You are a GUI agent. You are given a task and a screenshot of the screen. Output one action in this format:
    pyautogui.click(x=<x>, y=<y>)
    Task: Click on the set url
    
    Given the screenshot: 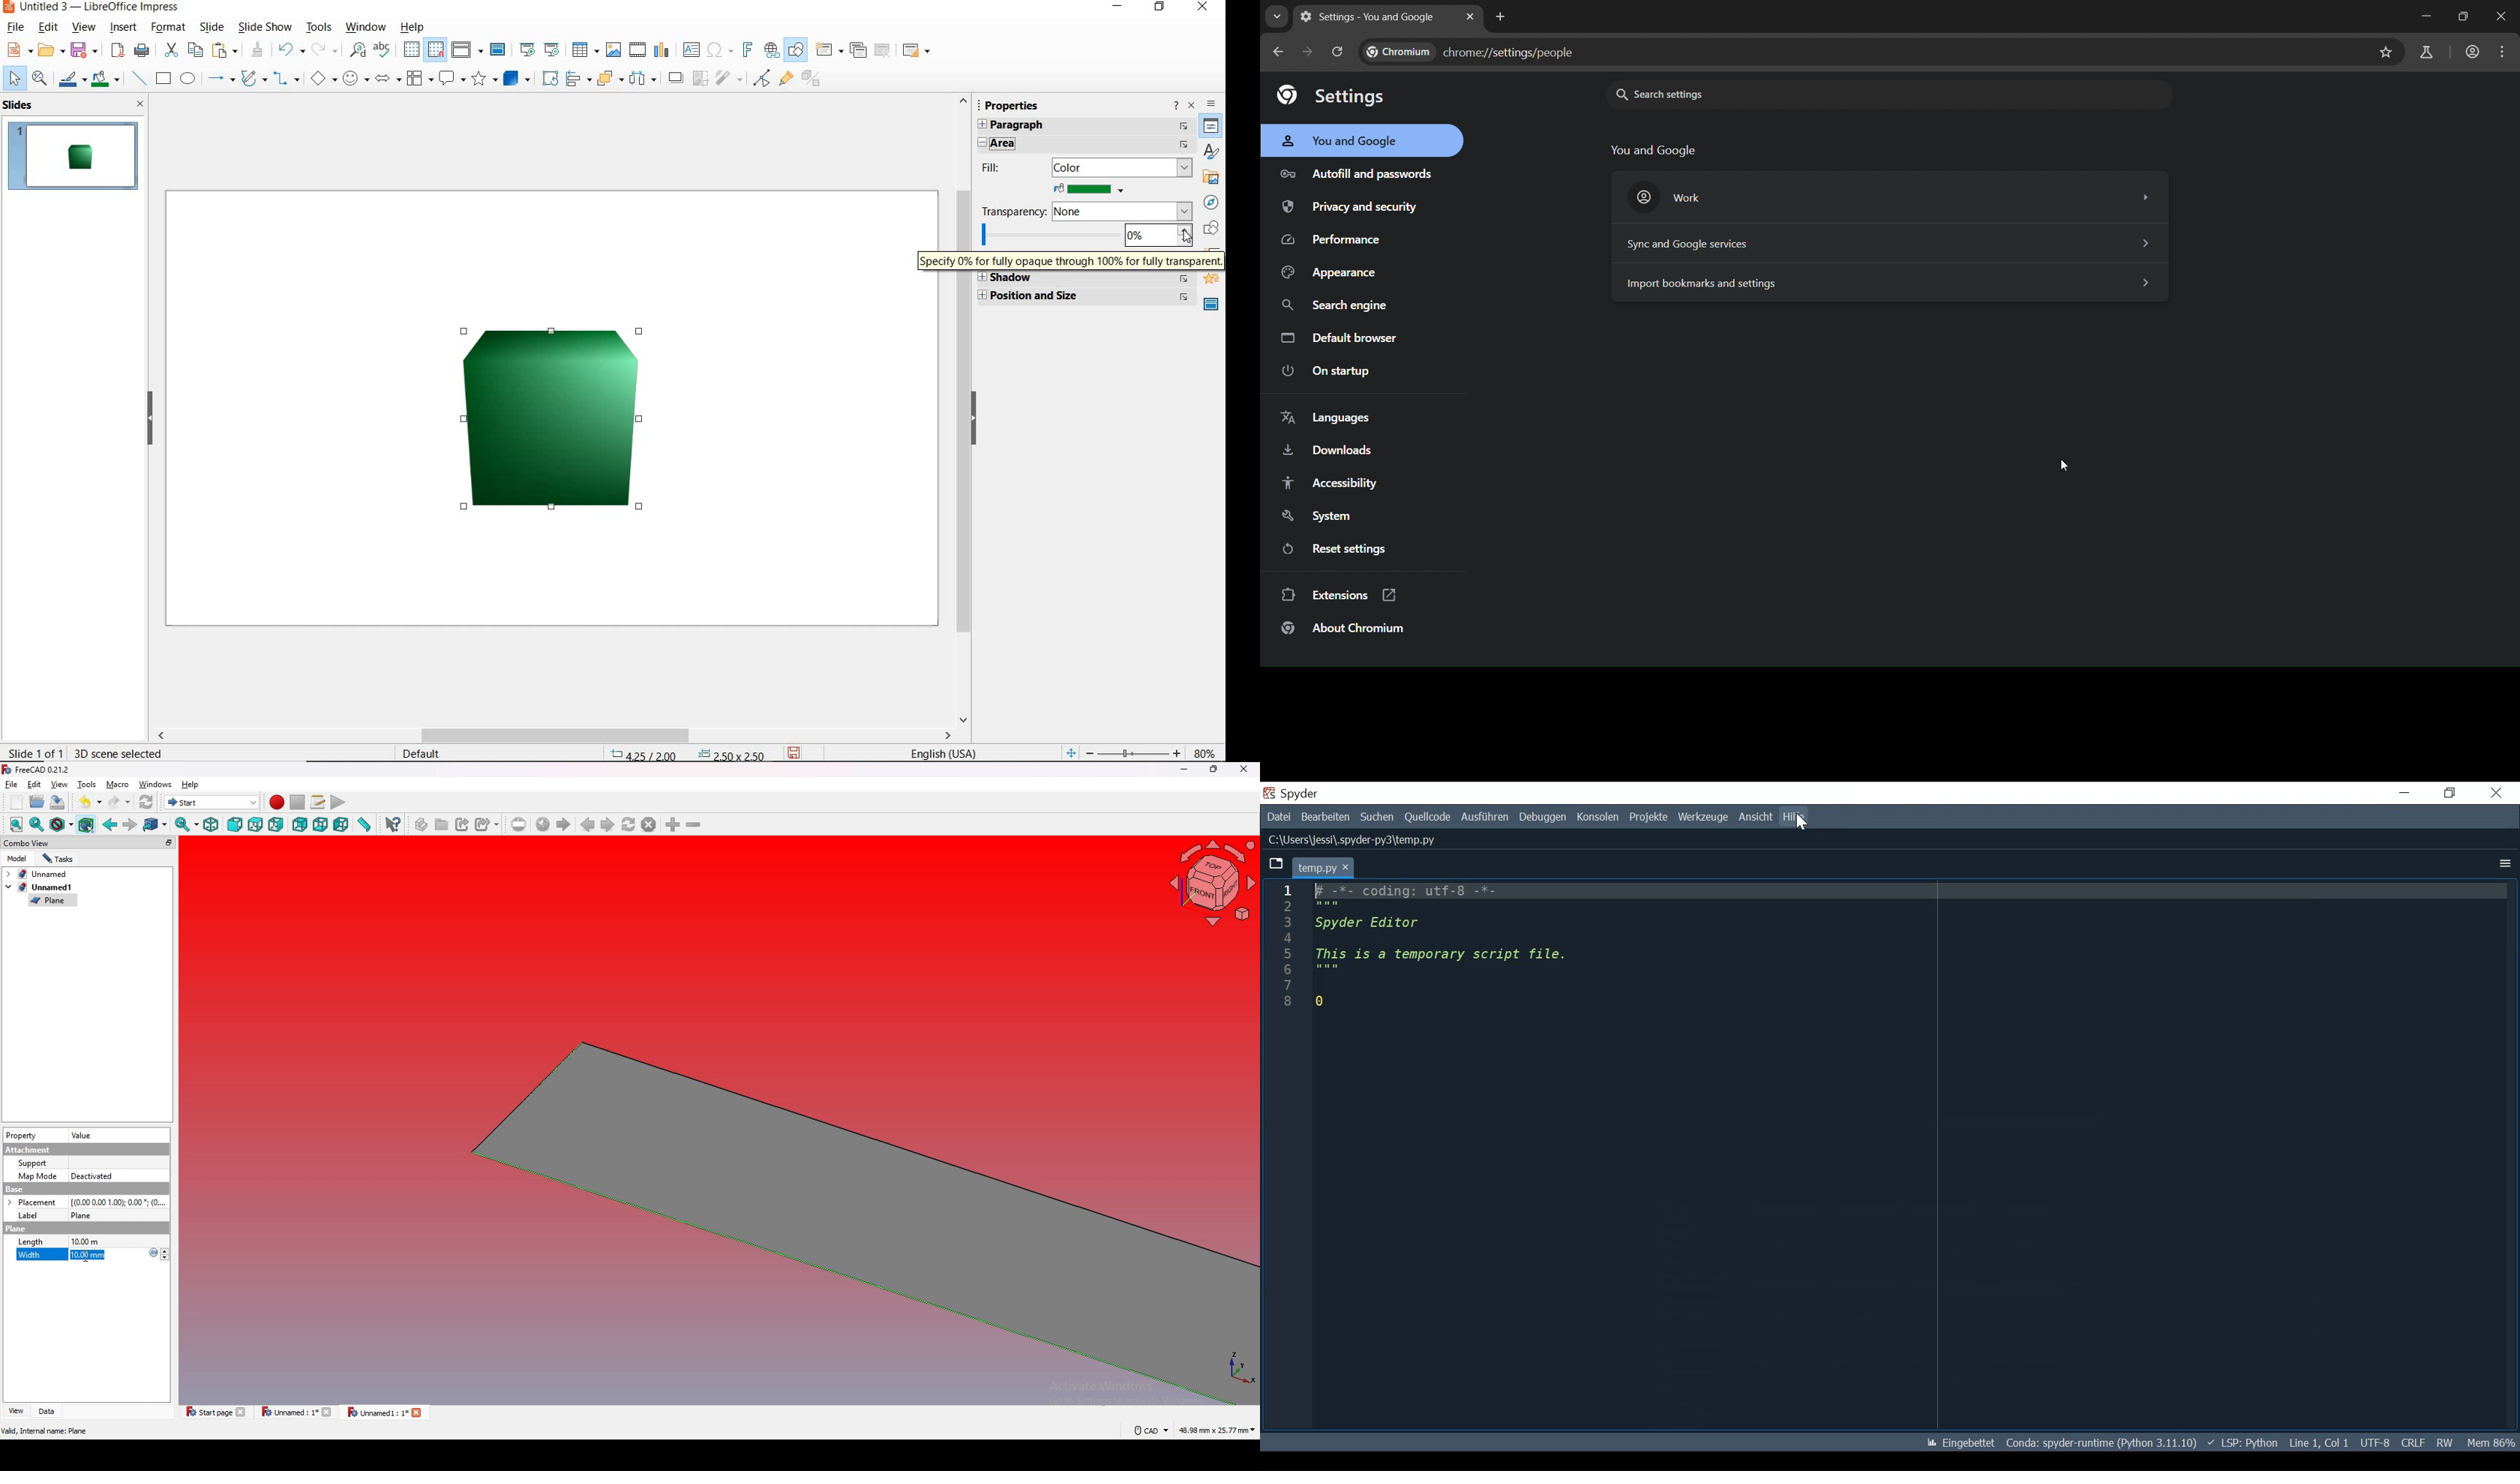 What is the action you would take?
    pyautogui.click(x=519, y=824)
    